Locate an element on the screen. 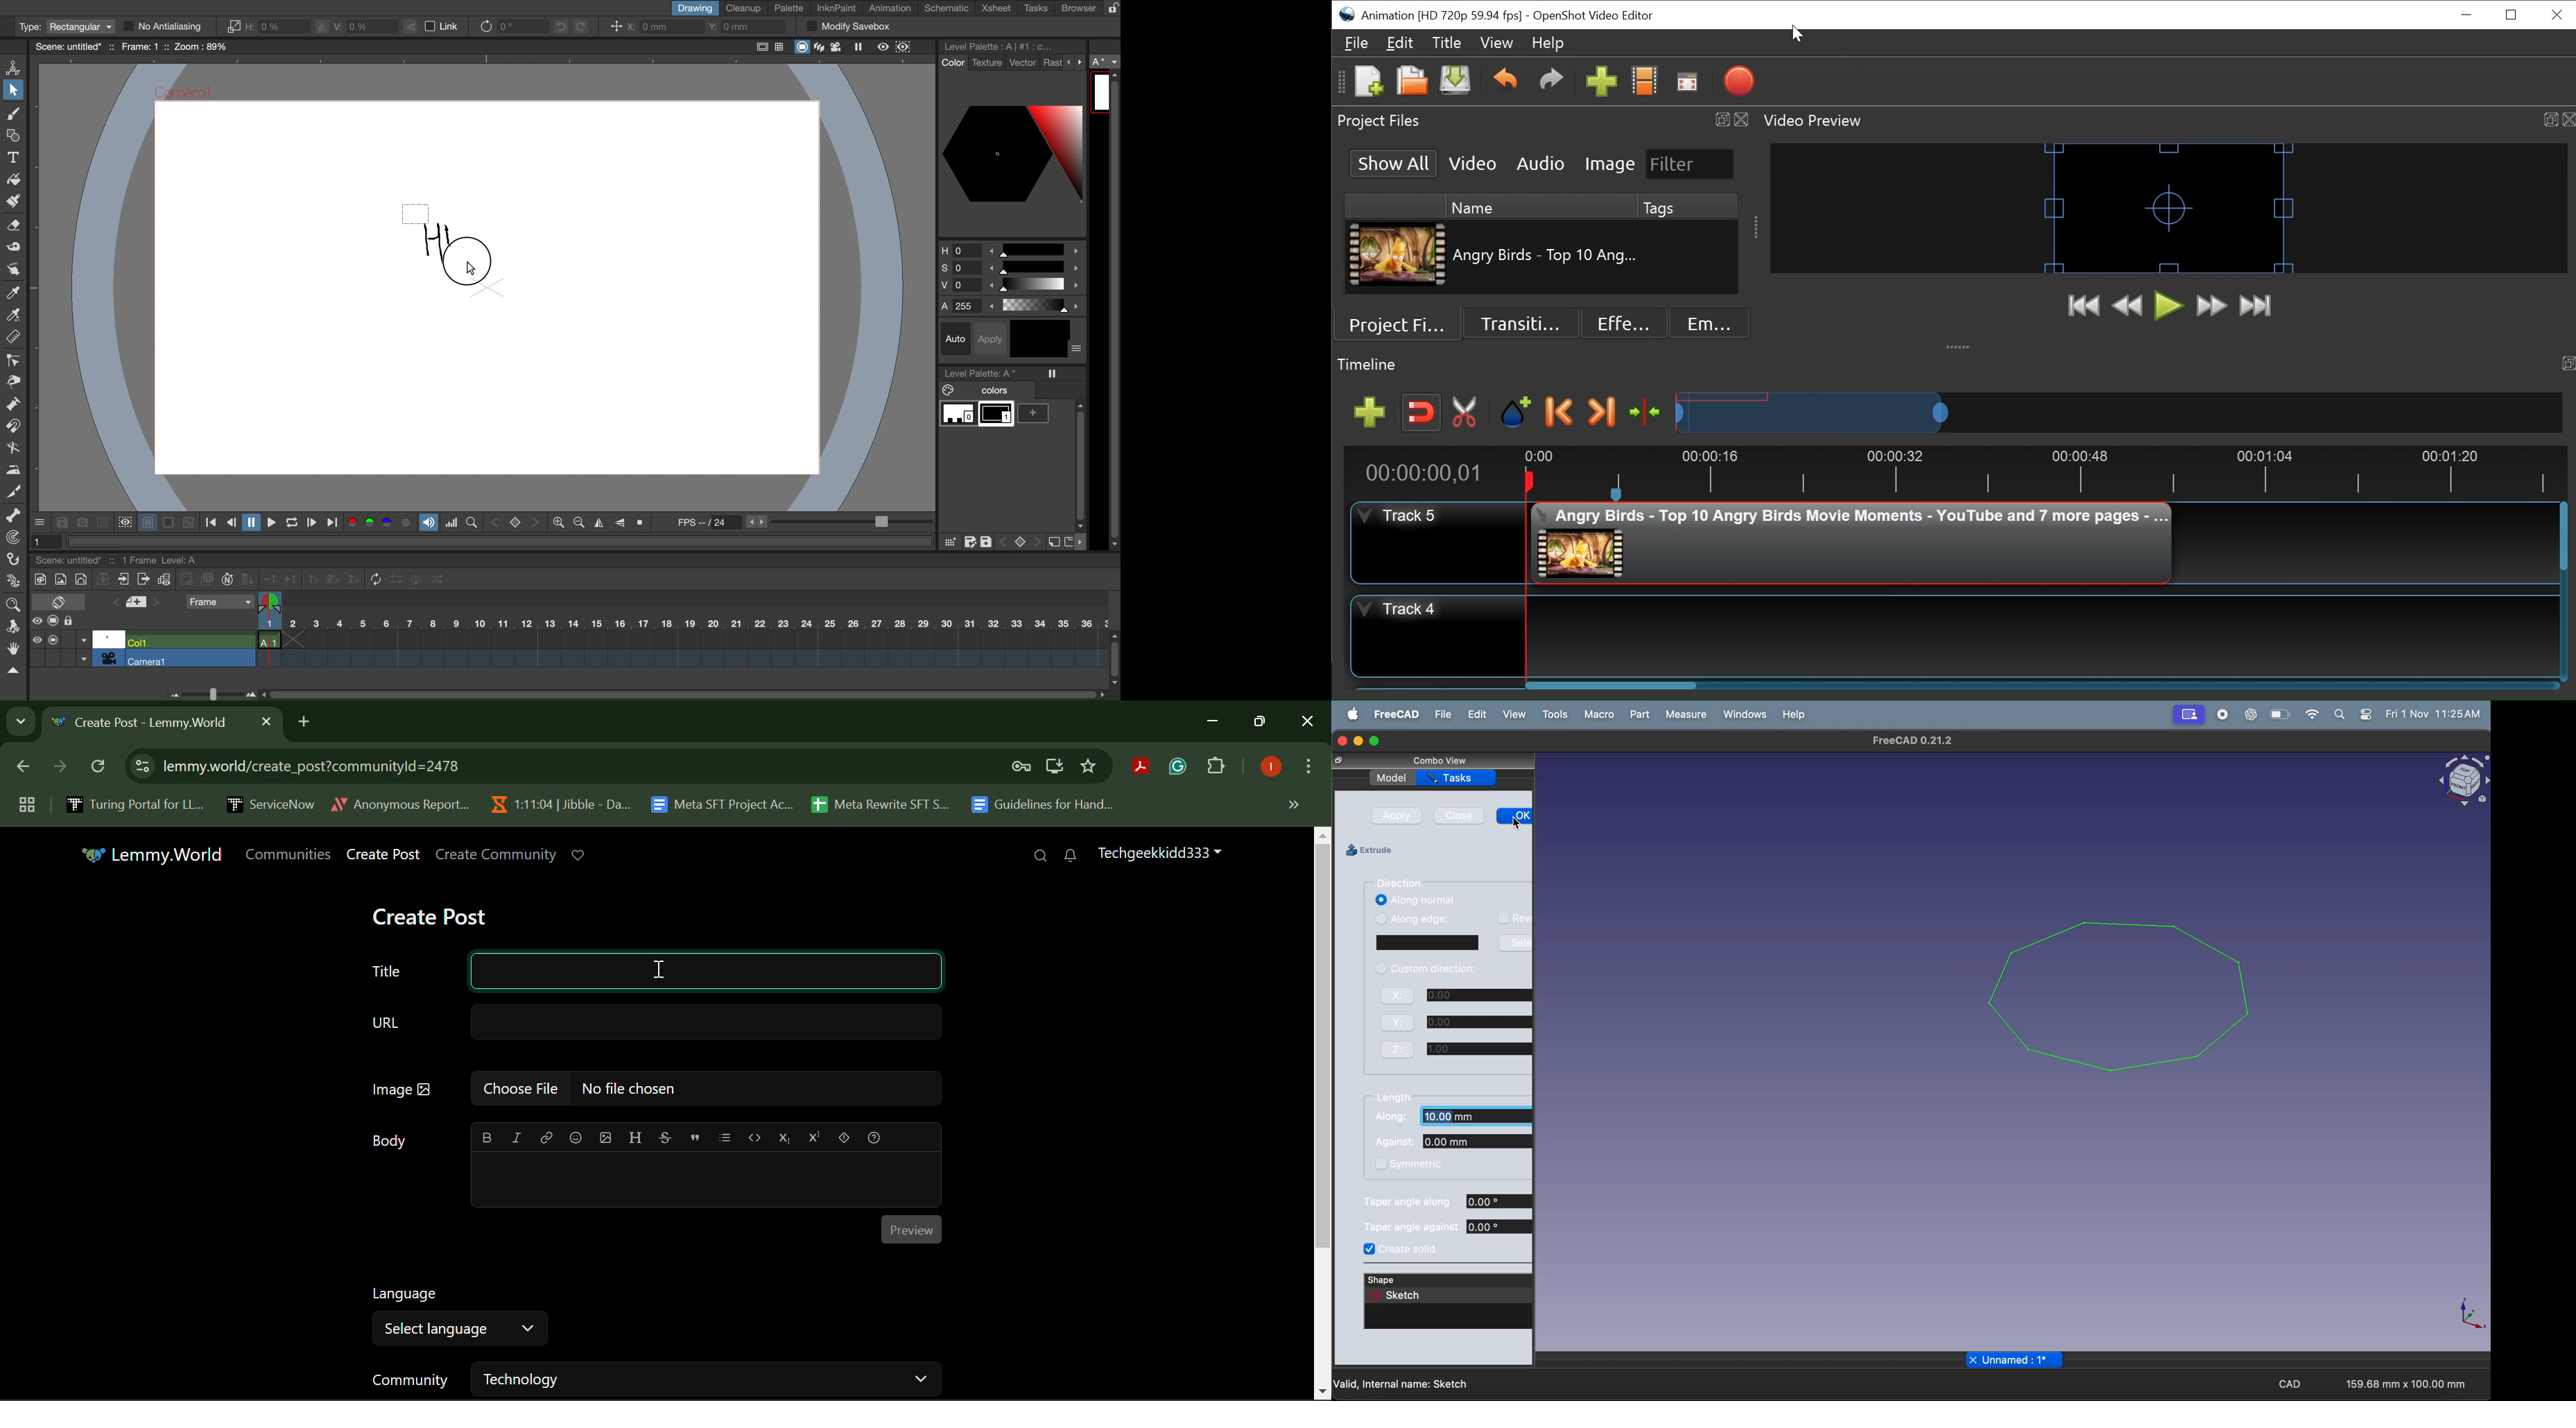 The image size is (2576, 1428). upload image is located at coordinates (606, 1137).